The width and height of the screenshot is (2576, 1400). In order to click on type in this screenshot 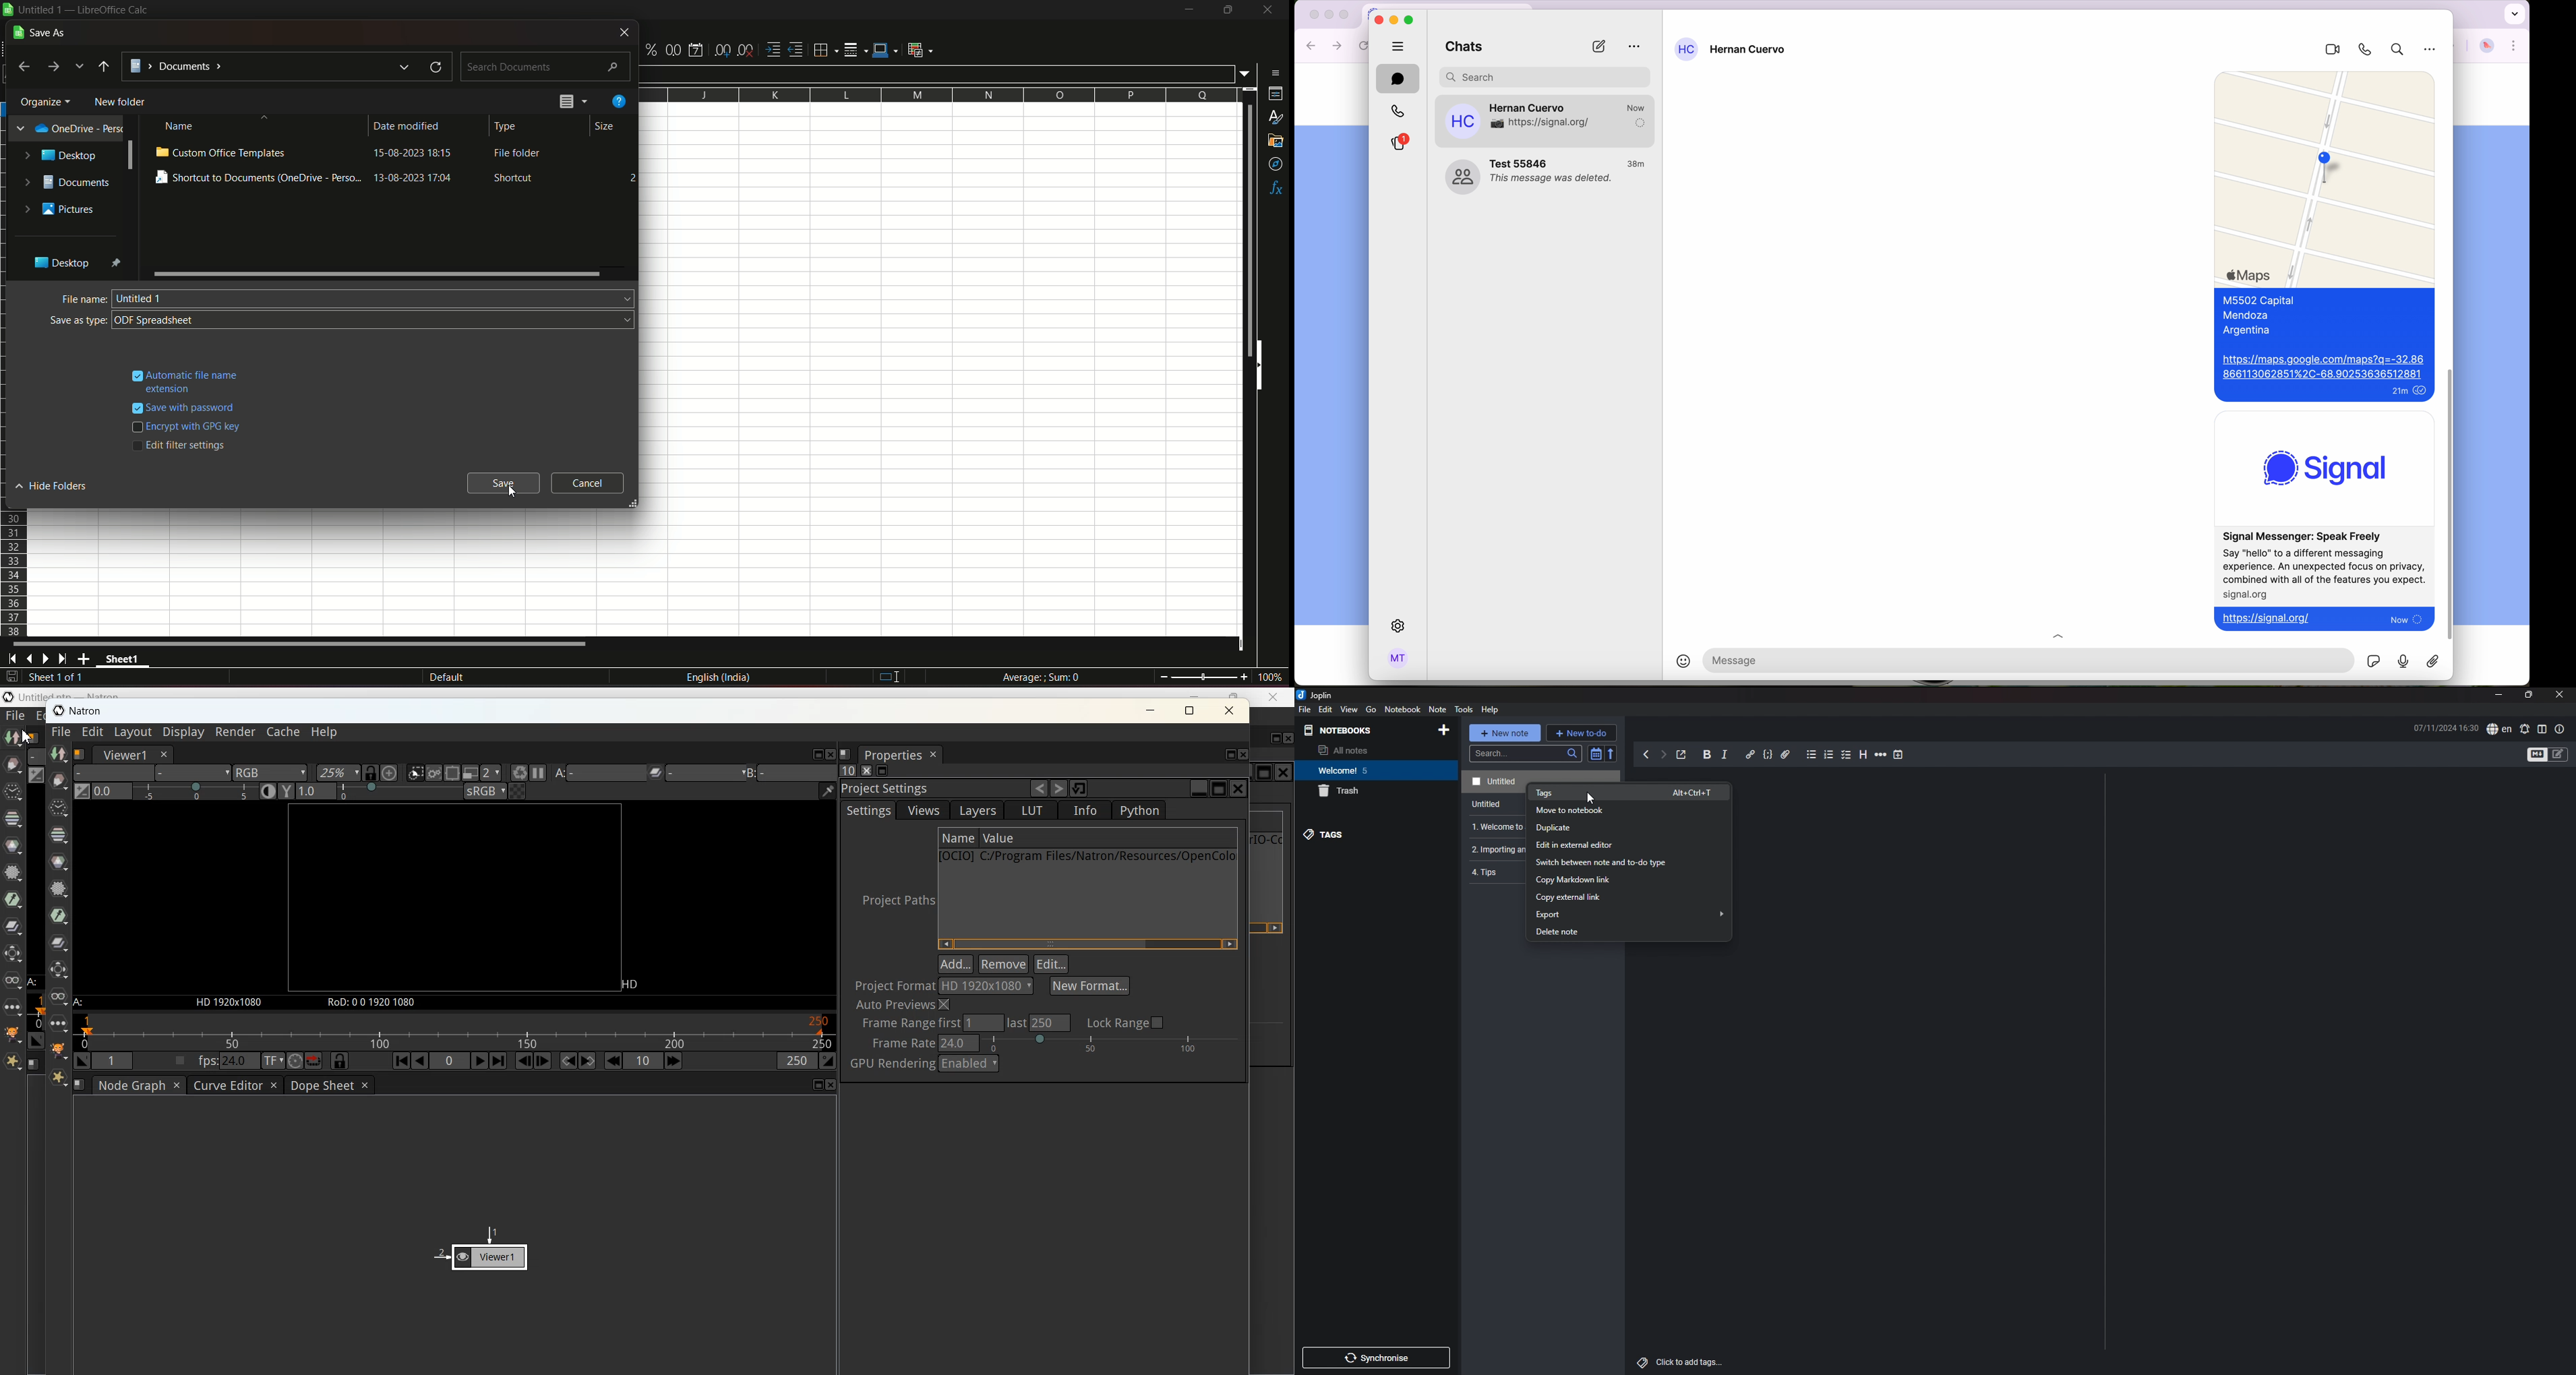, I will do `click(508, 126)`.